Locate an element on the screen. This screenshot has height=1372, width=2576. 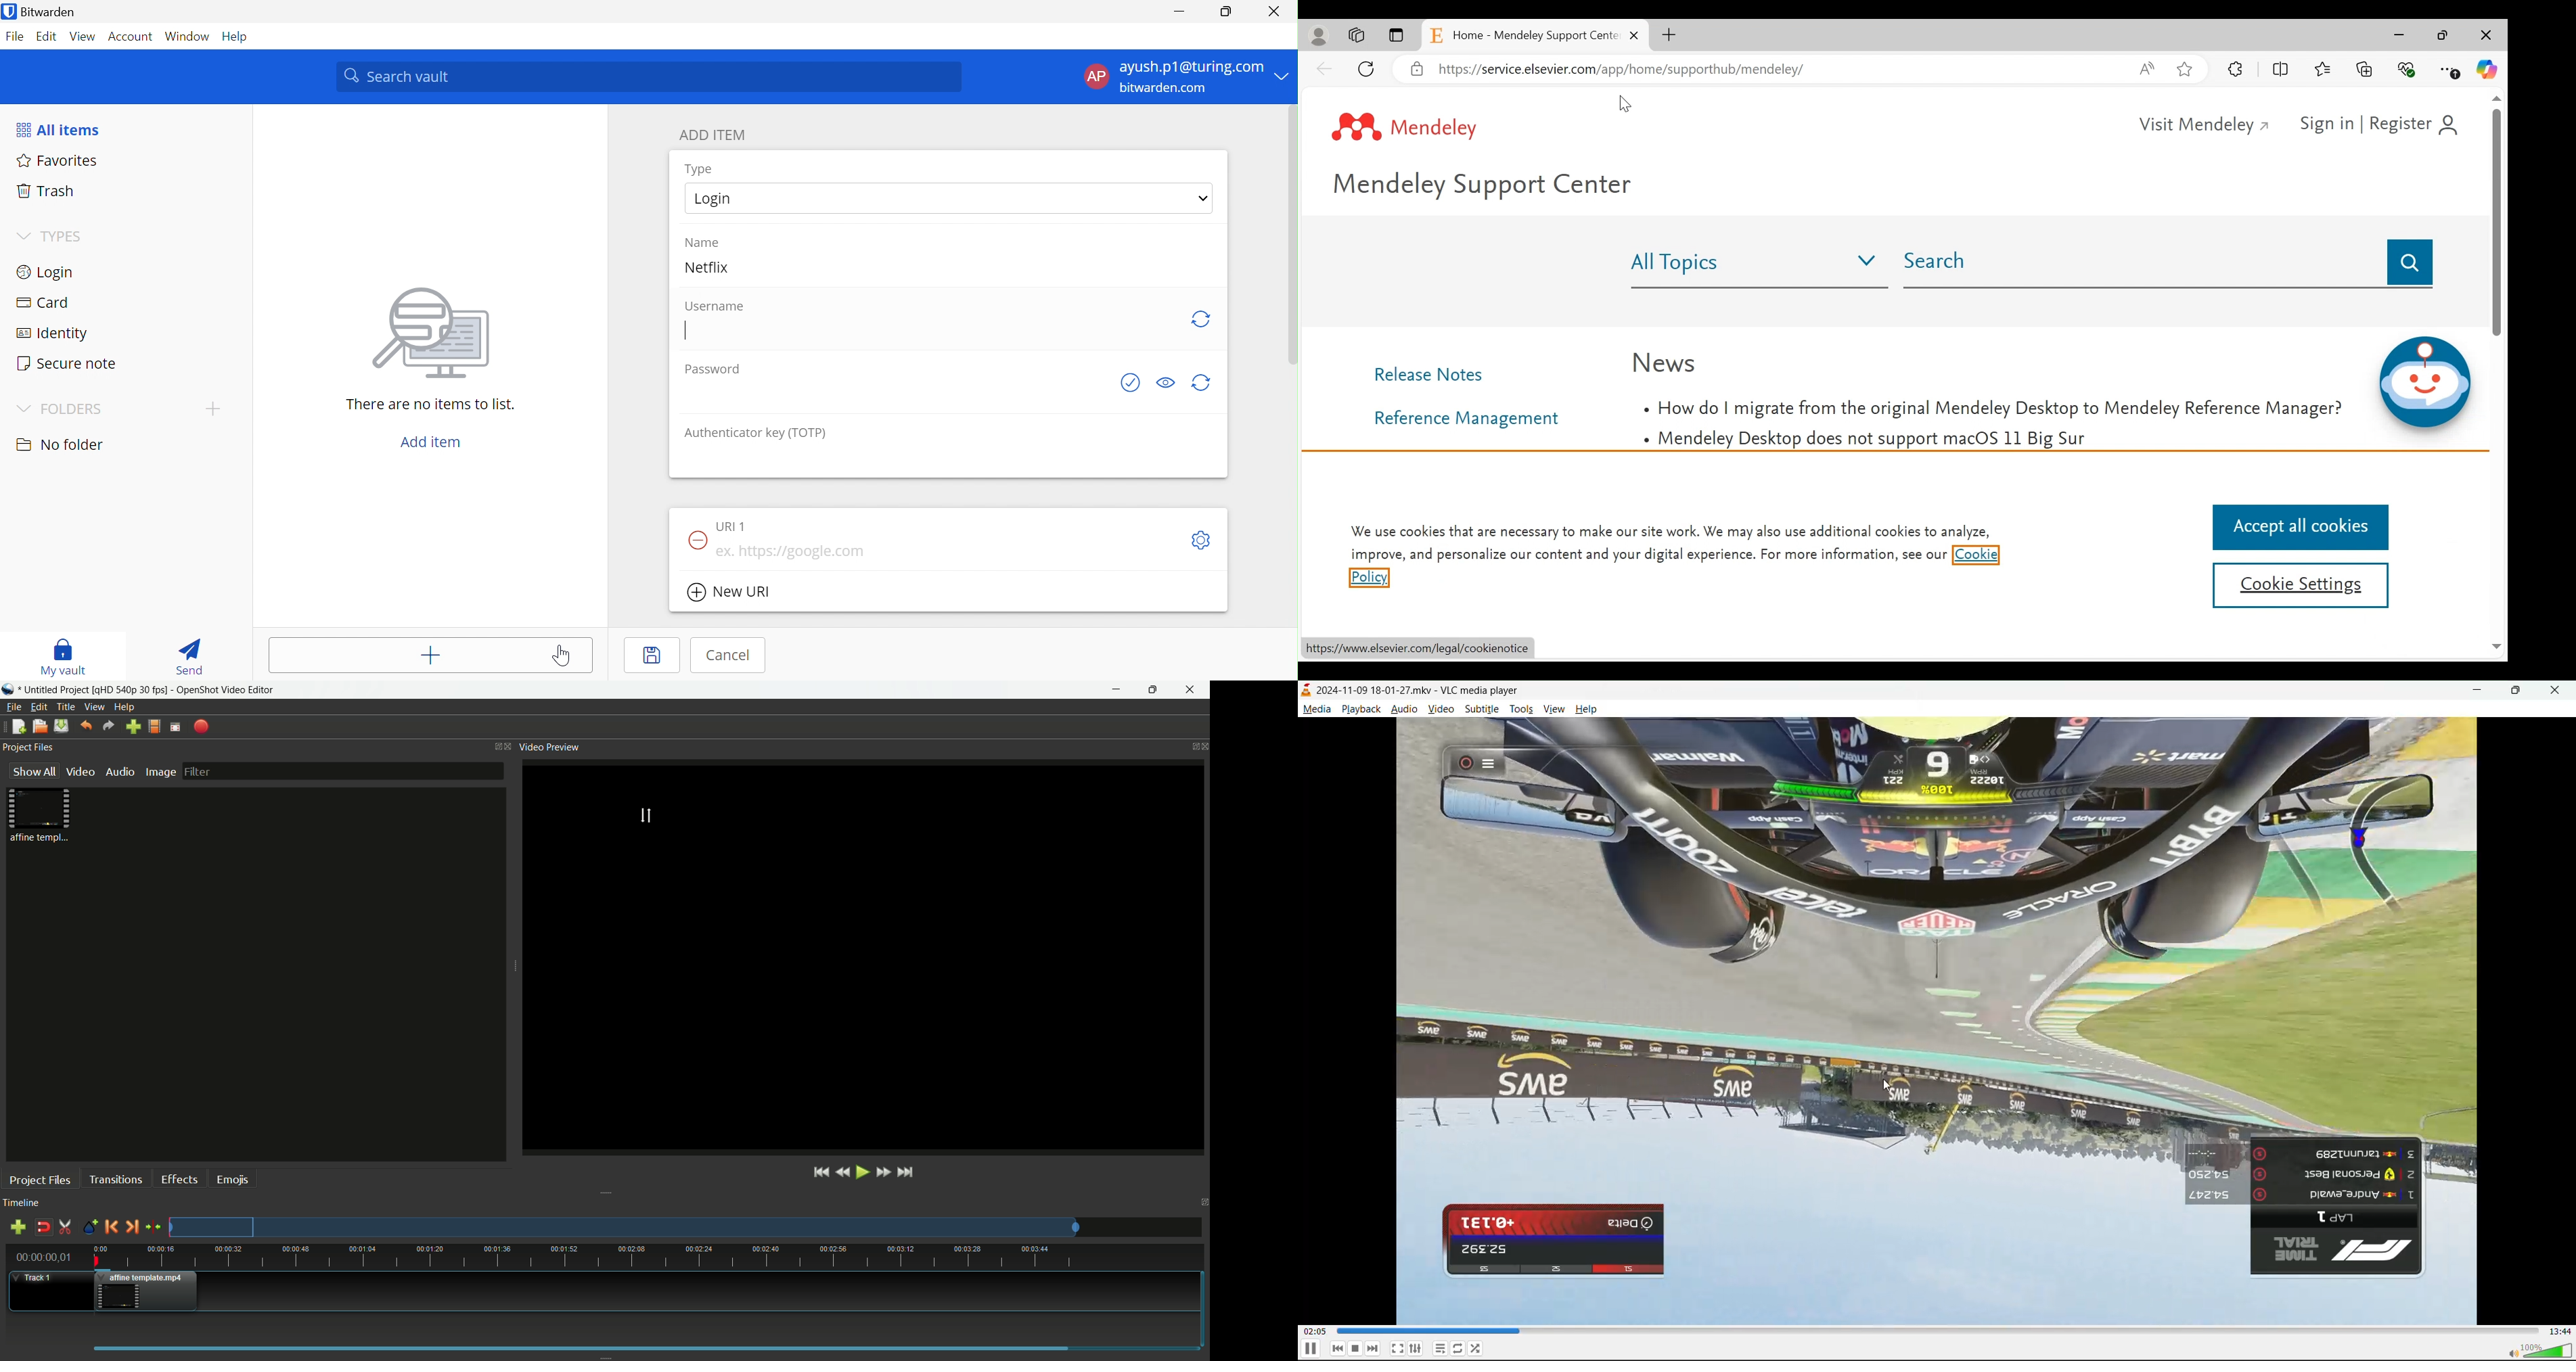
Drop down is located at coordinates (1283, 75).